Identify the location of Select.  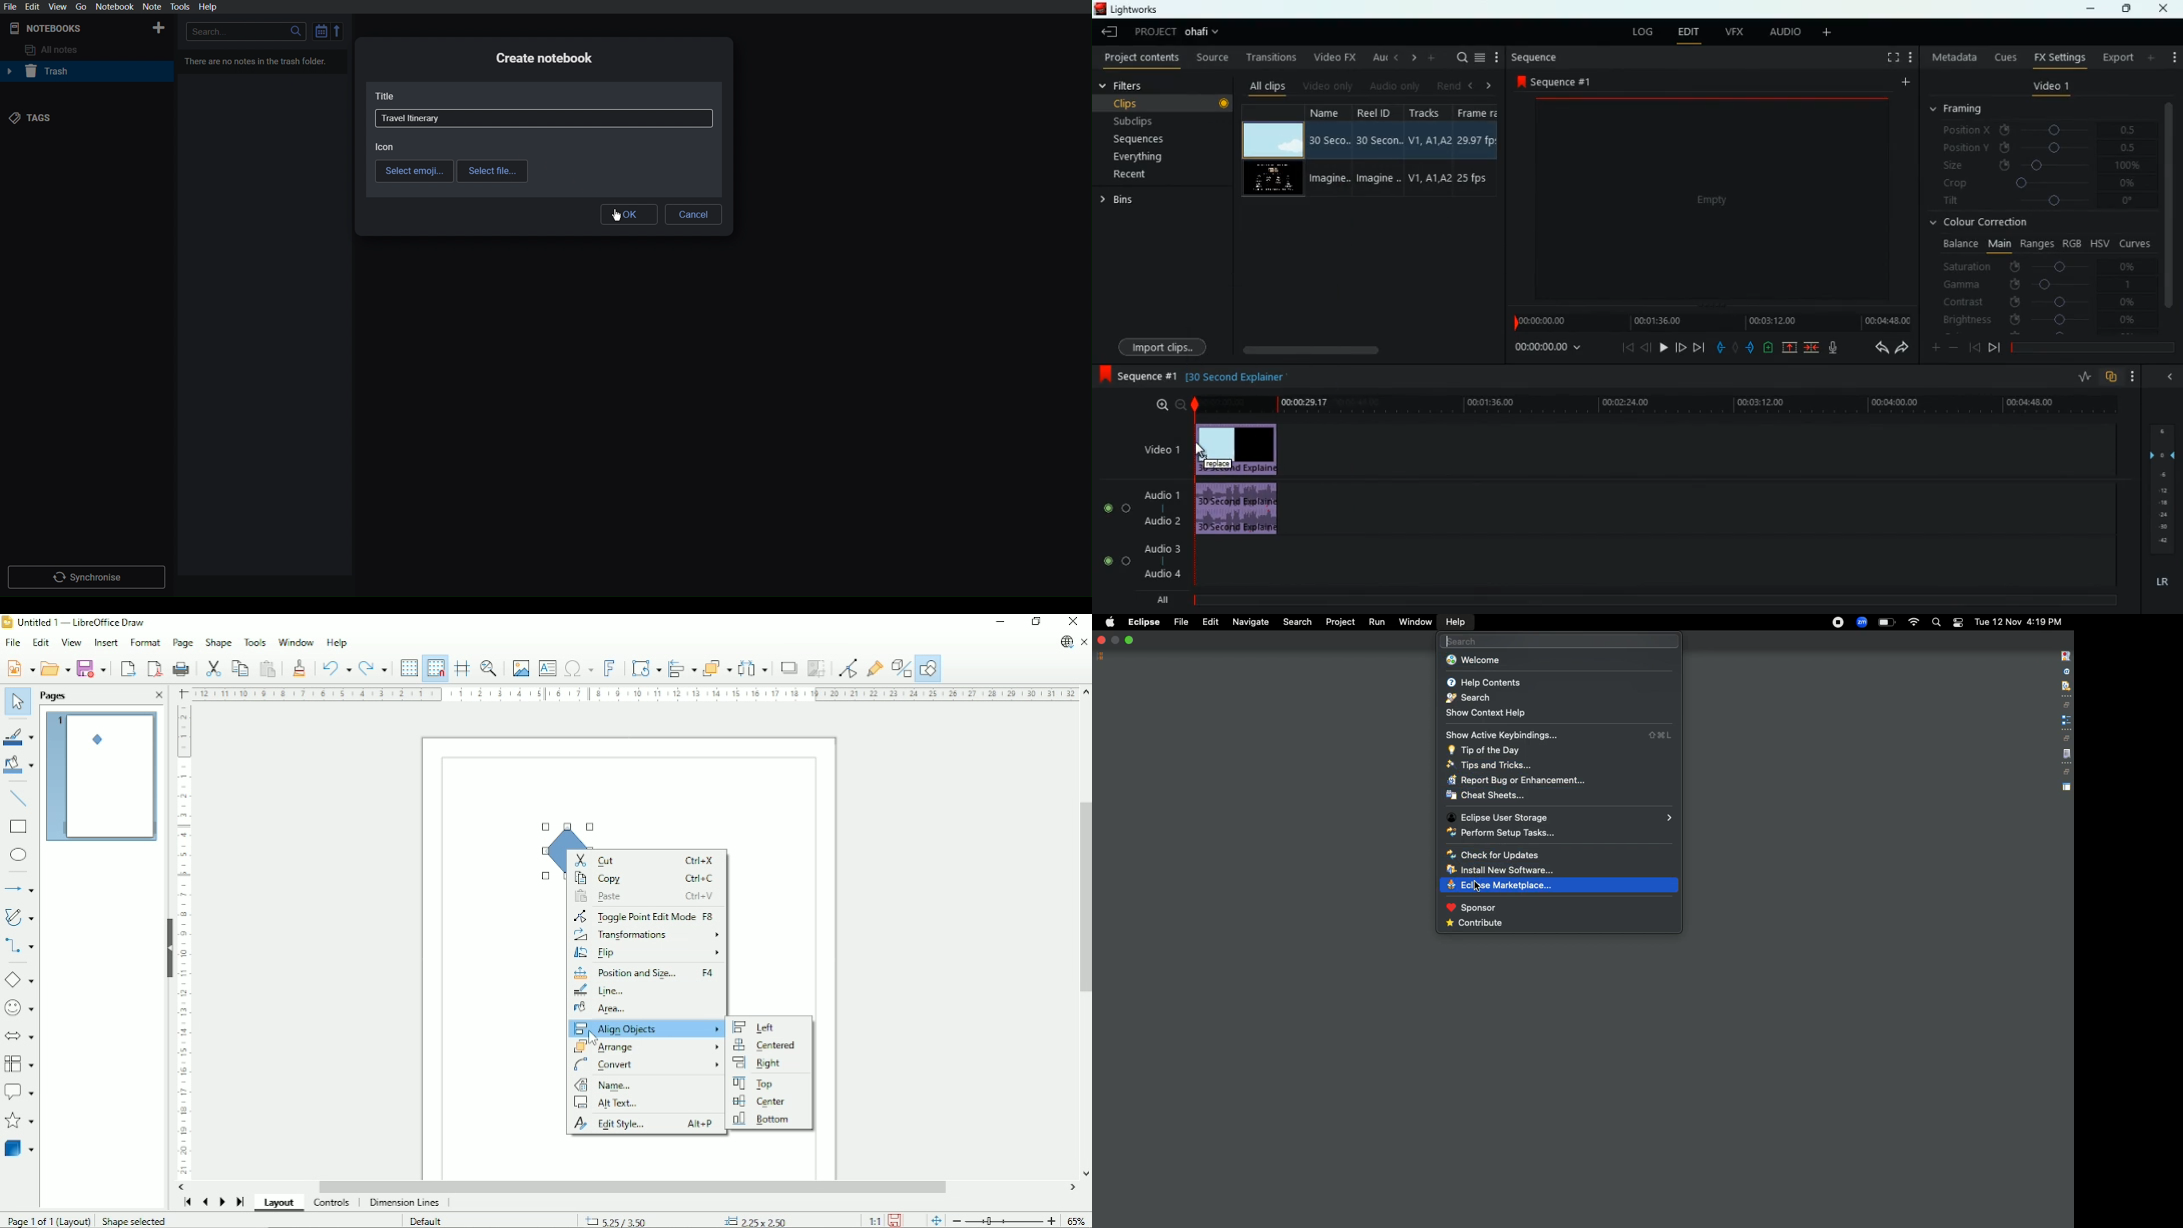
(17, 702).